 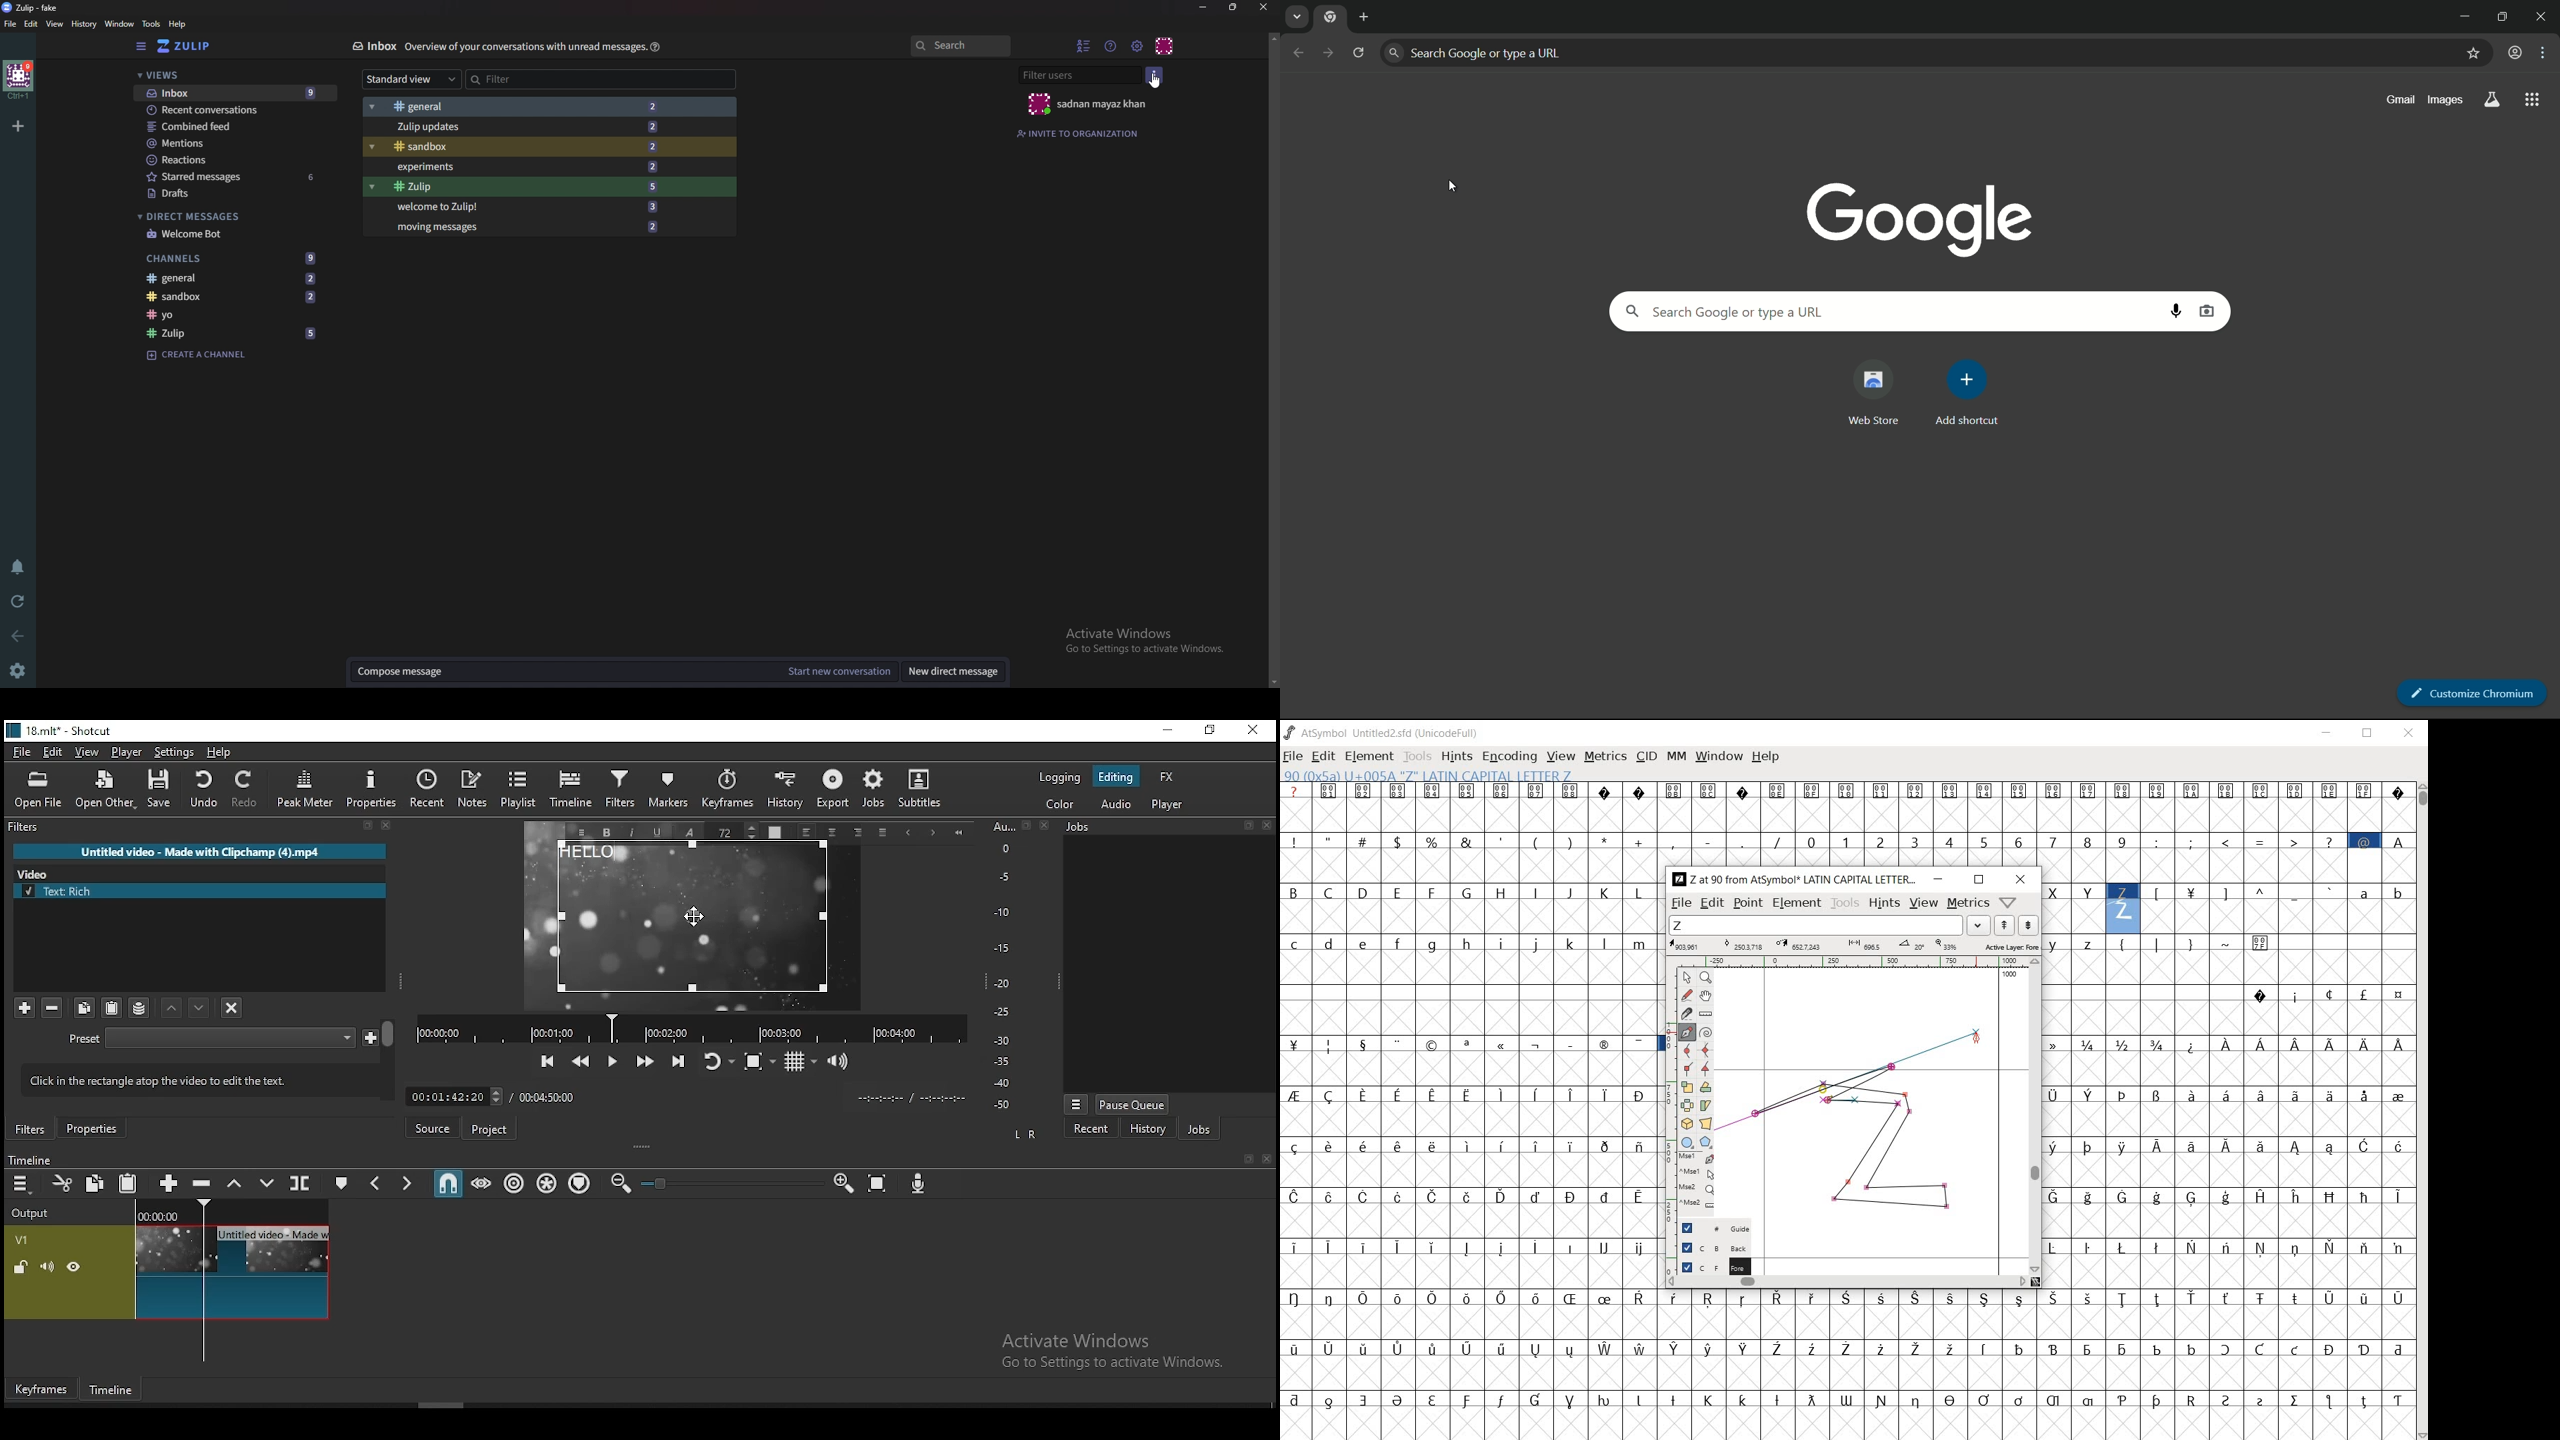 What do you see at coordinates (732, 1184) in the screenshot?
I see `Zoom Slider` at bounding box center [732, 1184].